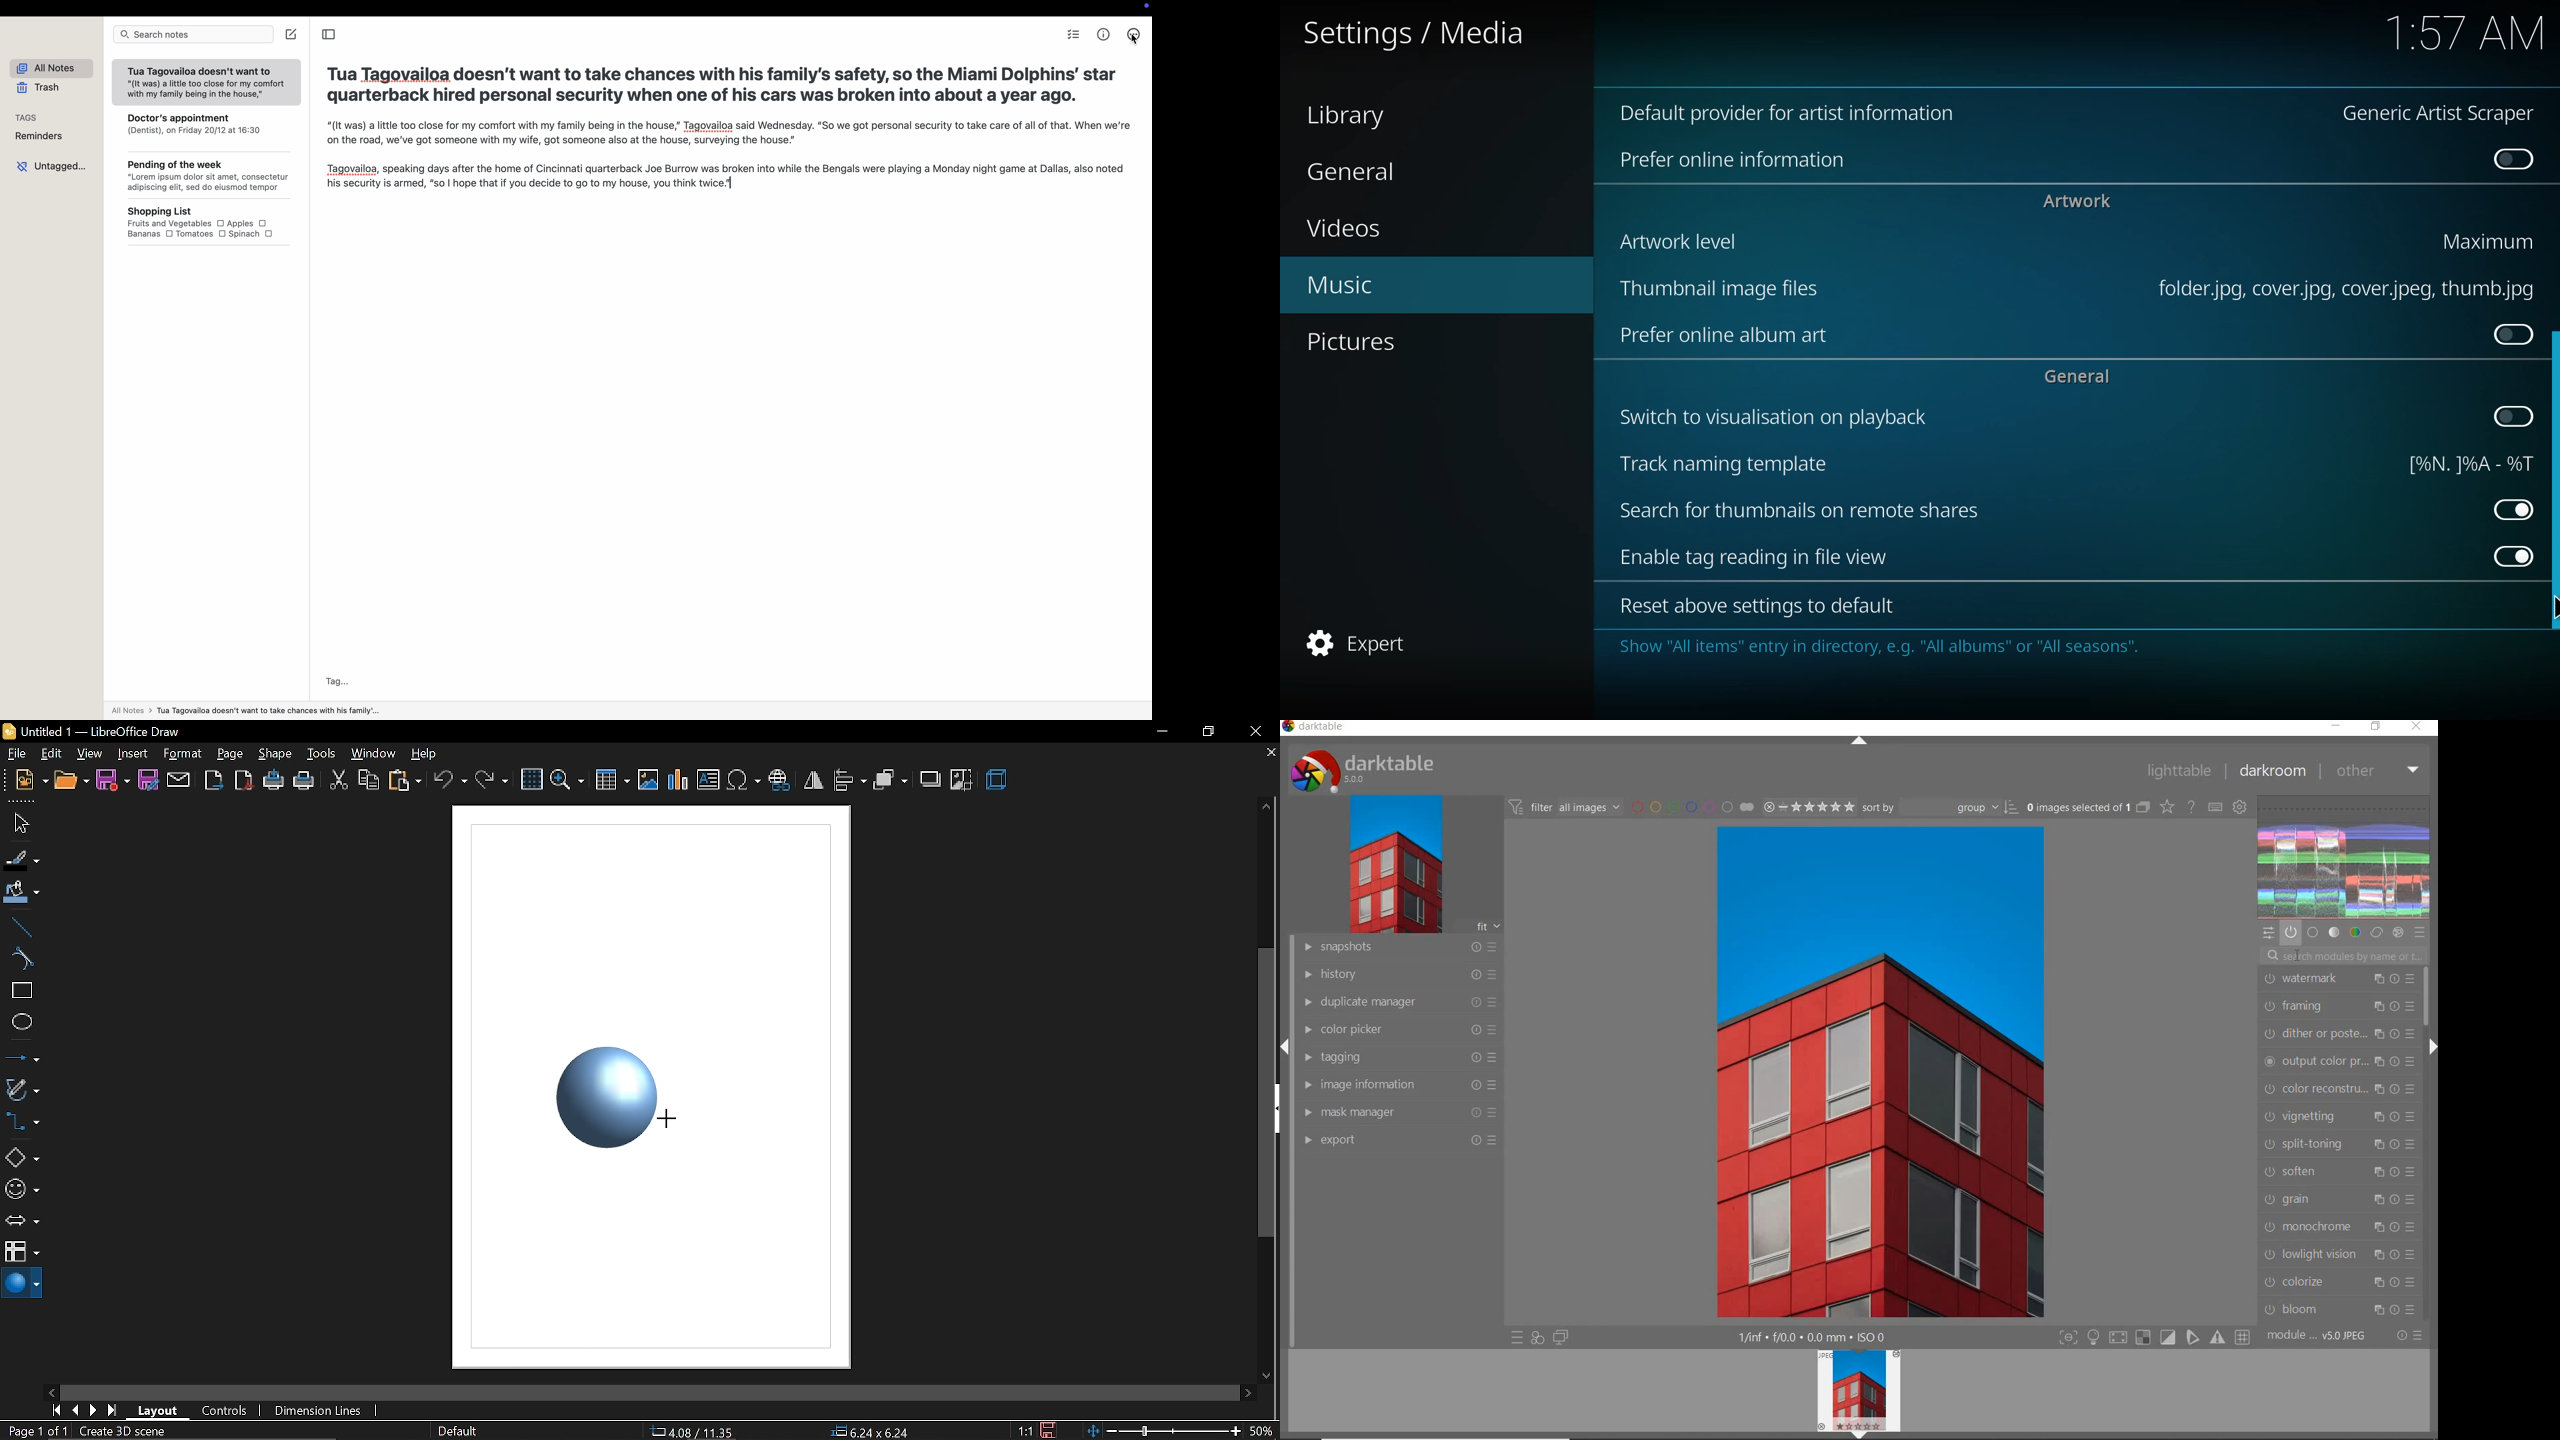 The width and height of the screenshot is (2576, 1456). Describe the element at coordinates (664, 1118) in the screenshot. I see `Cursor` at that location.